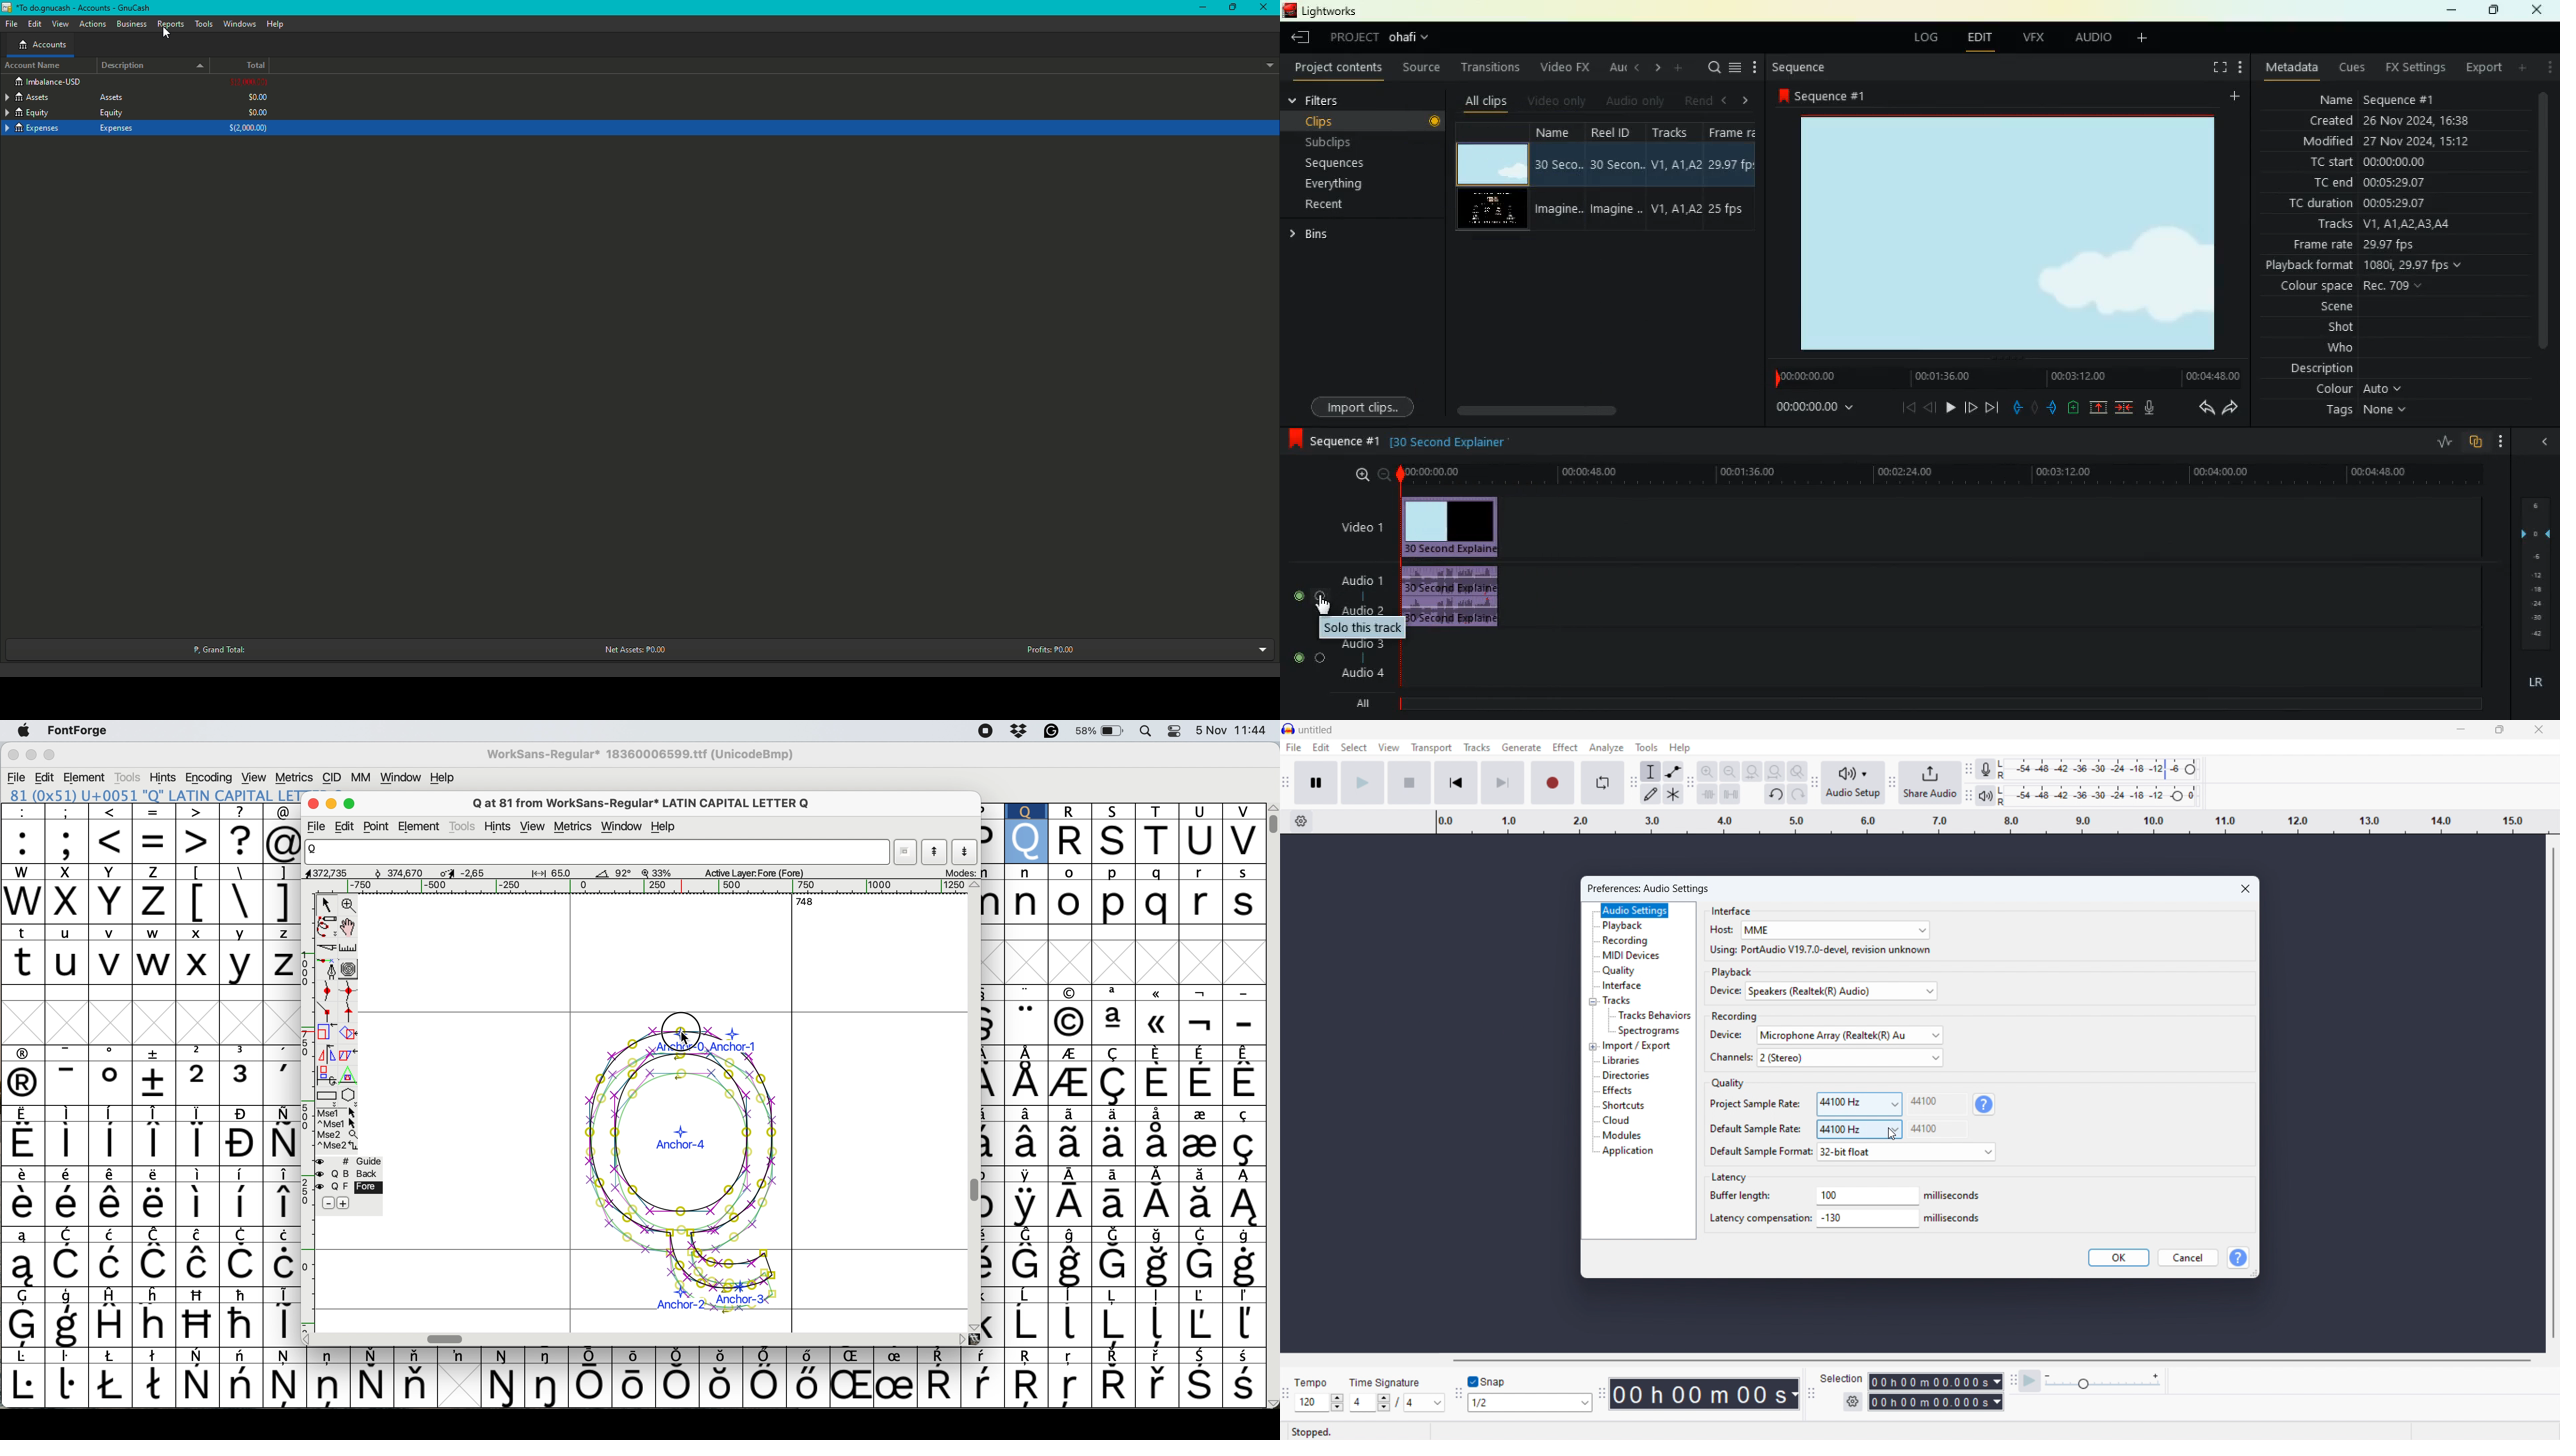 The height and width of the screenshot is (1456, 2576). What do you see at coordinates (1935, 1381) in the screenshot?
I see `start time` at bounding box center [1935, 1381].